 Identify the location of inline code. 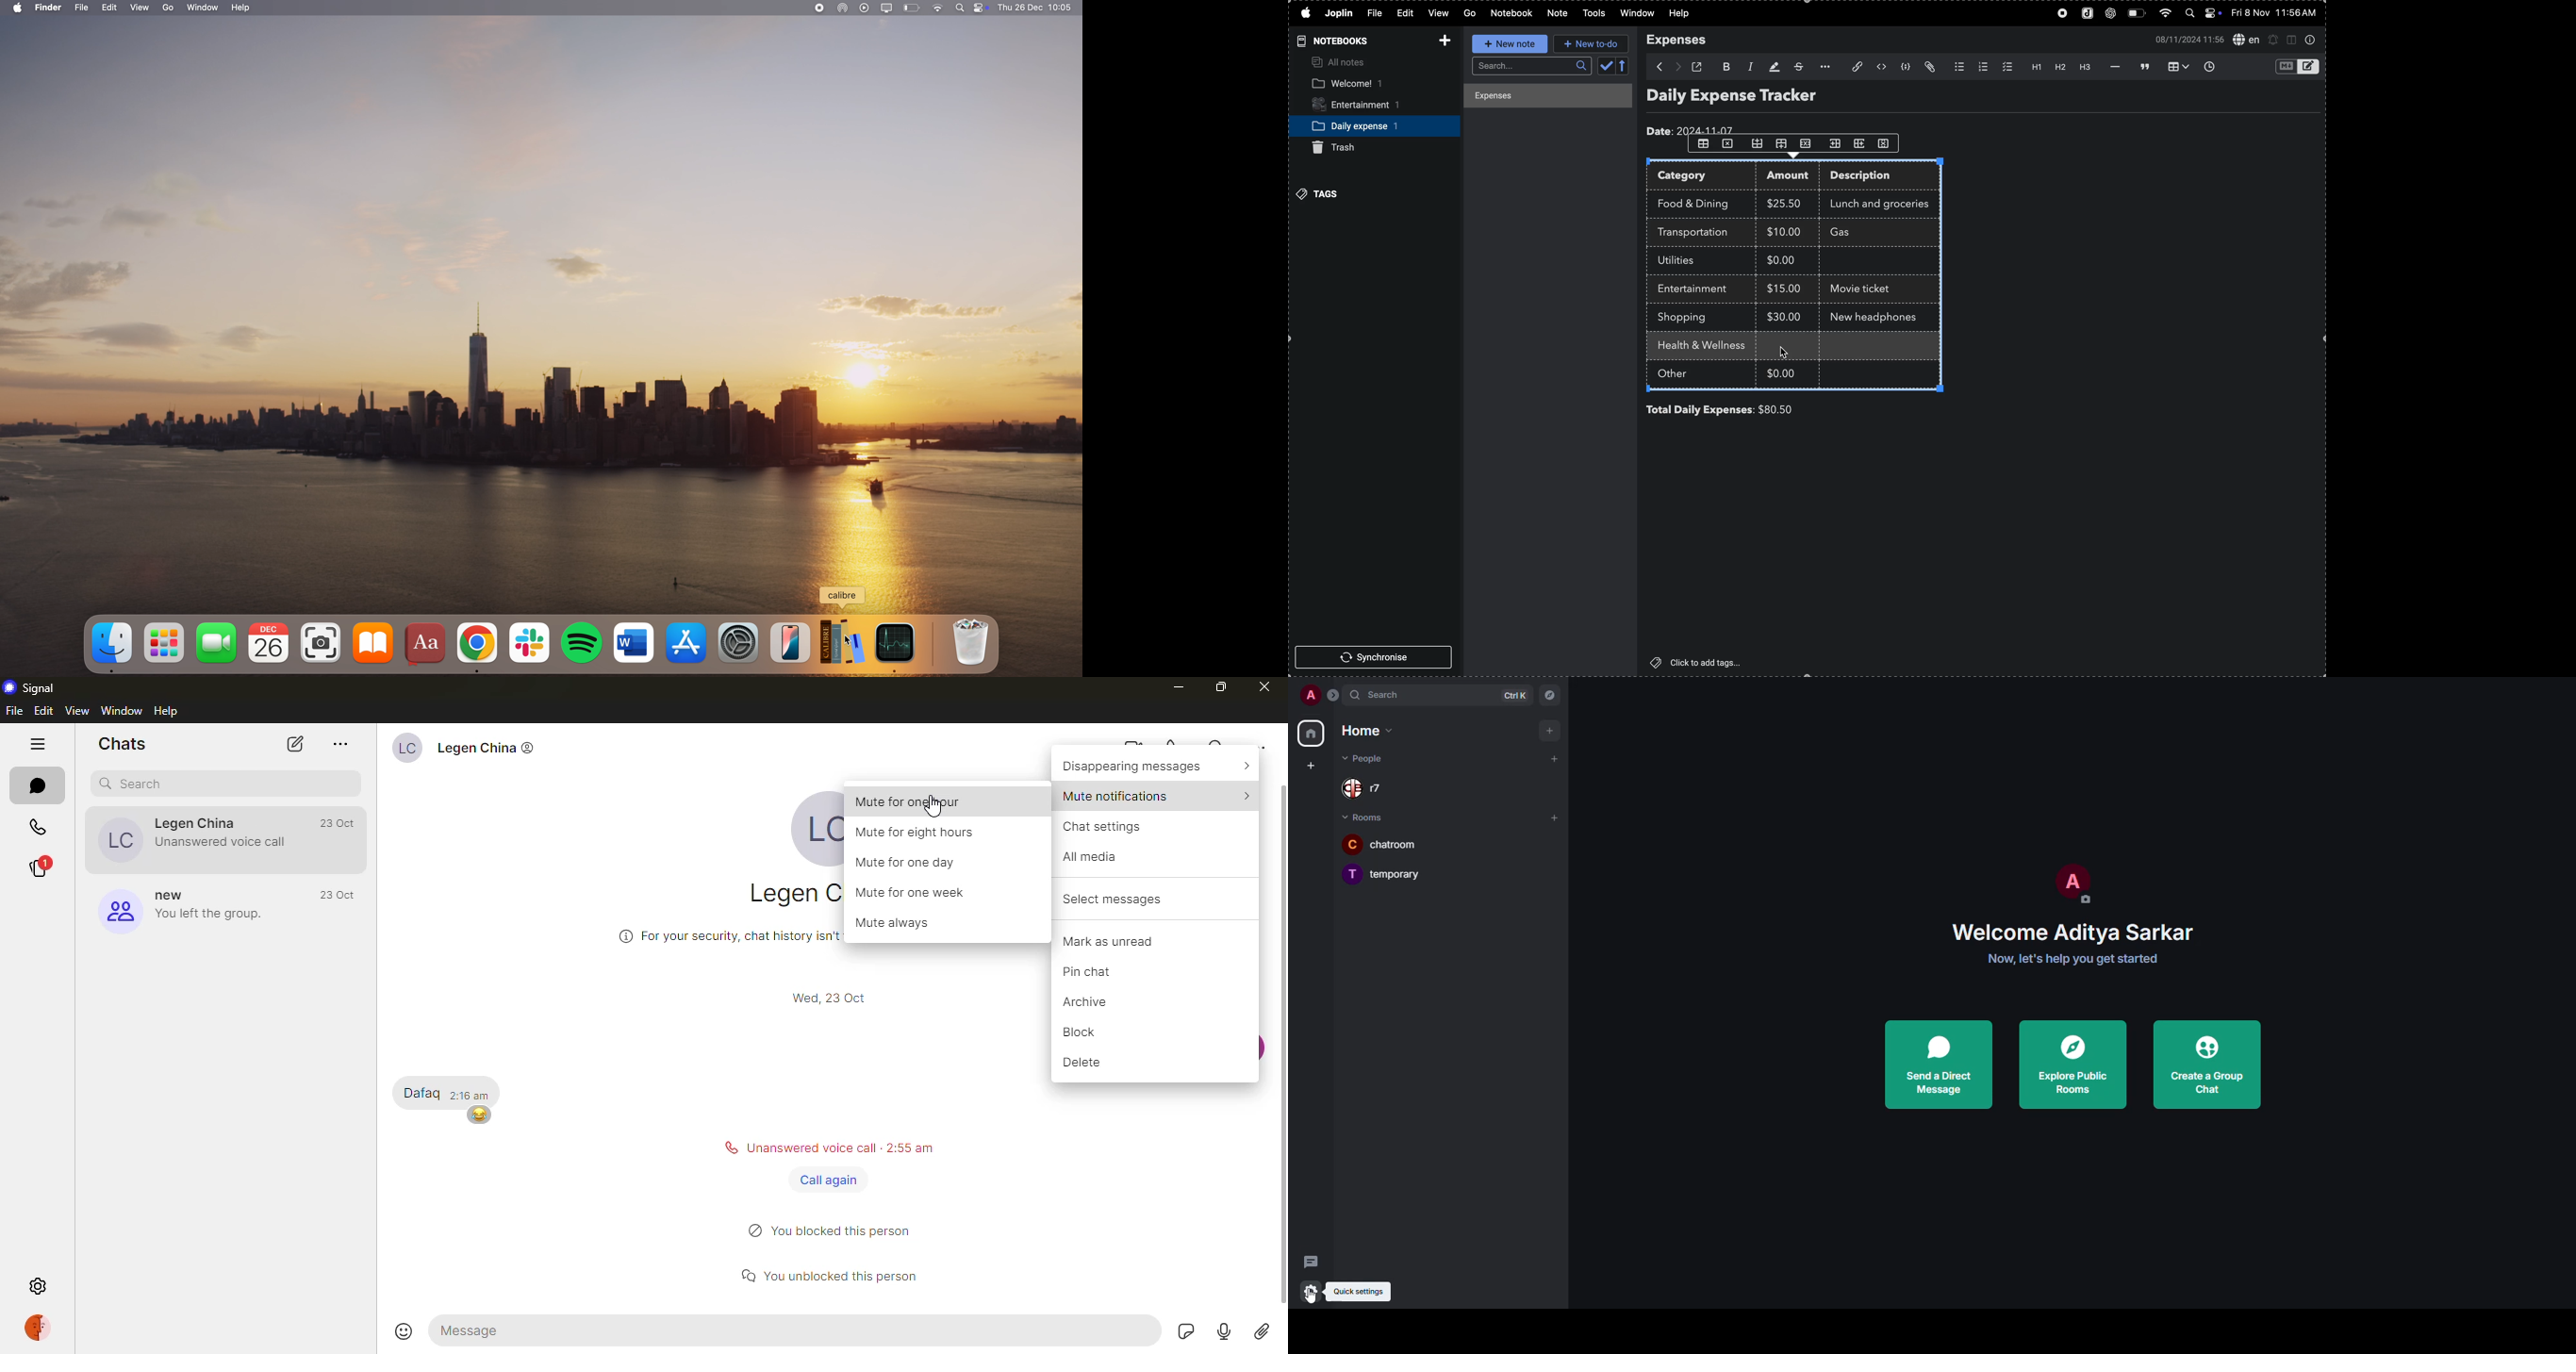
(1881, 67).